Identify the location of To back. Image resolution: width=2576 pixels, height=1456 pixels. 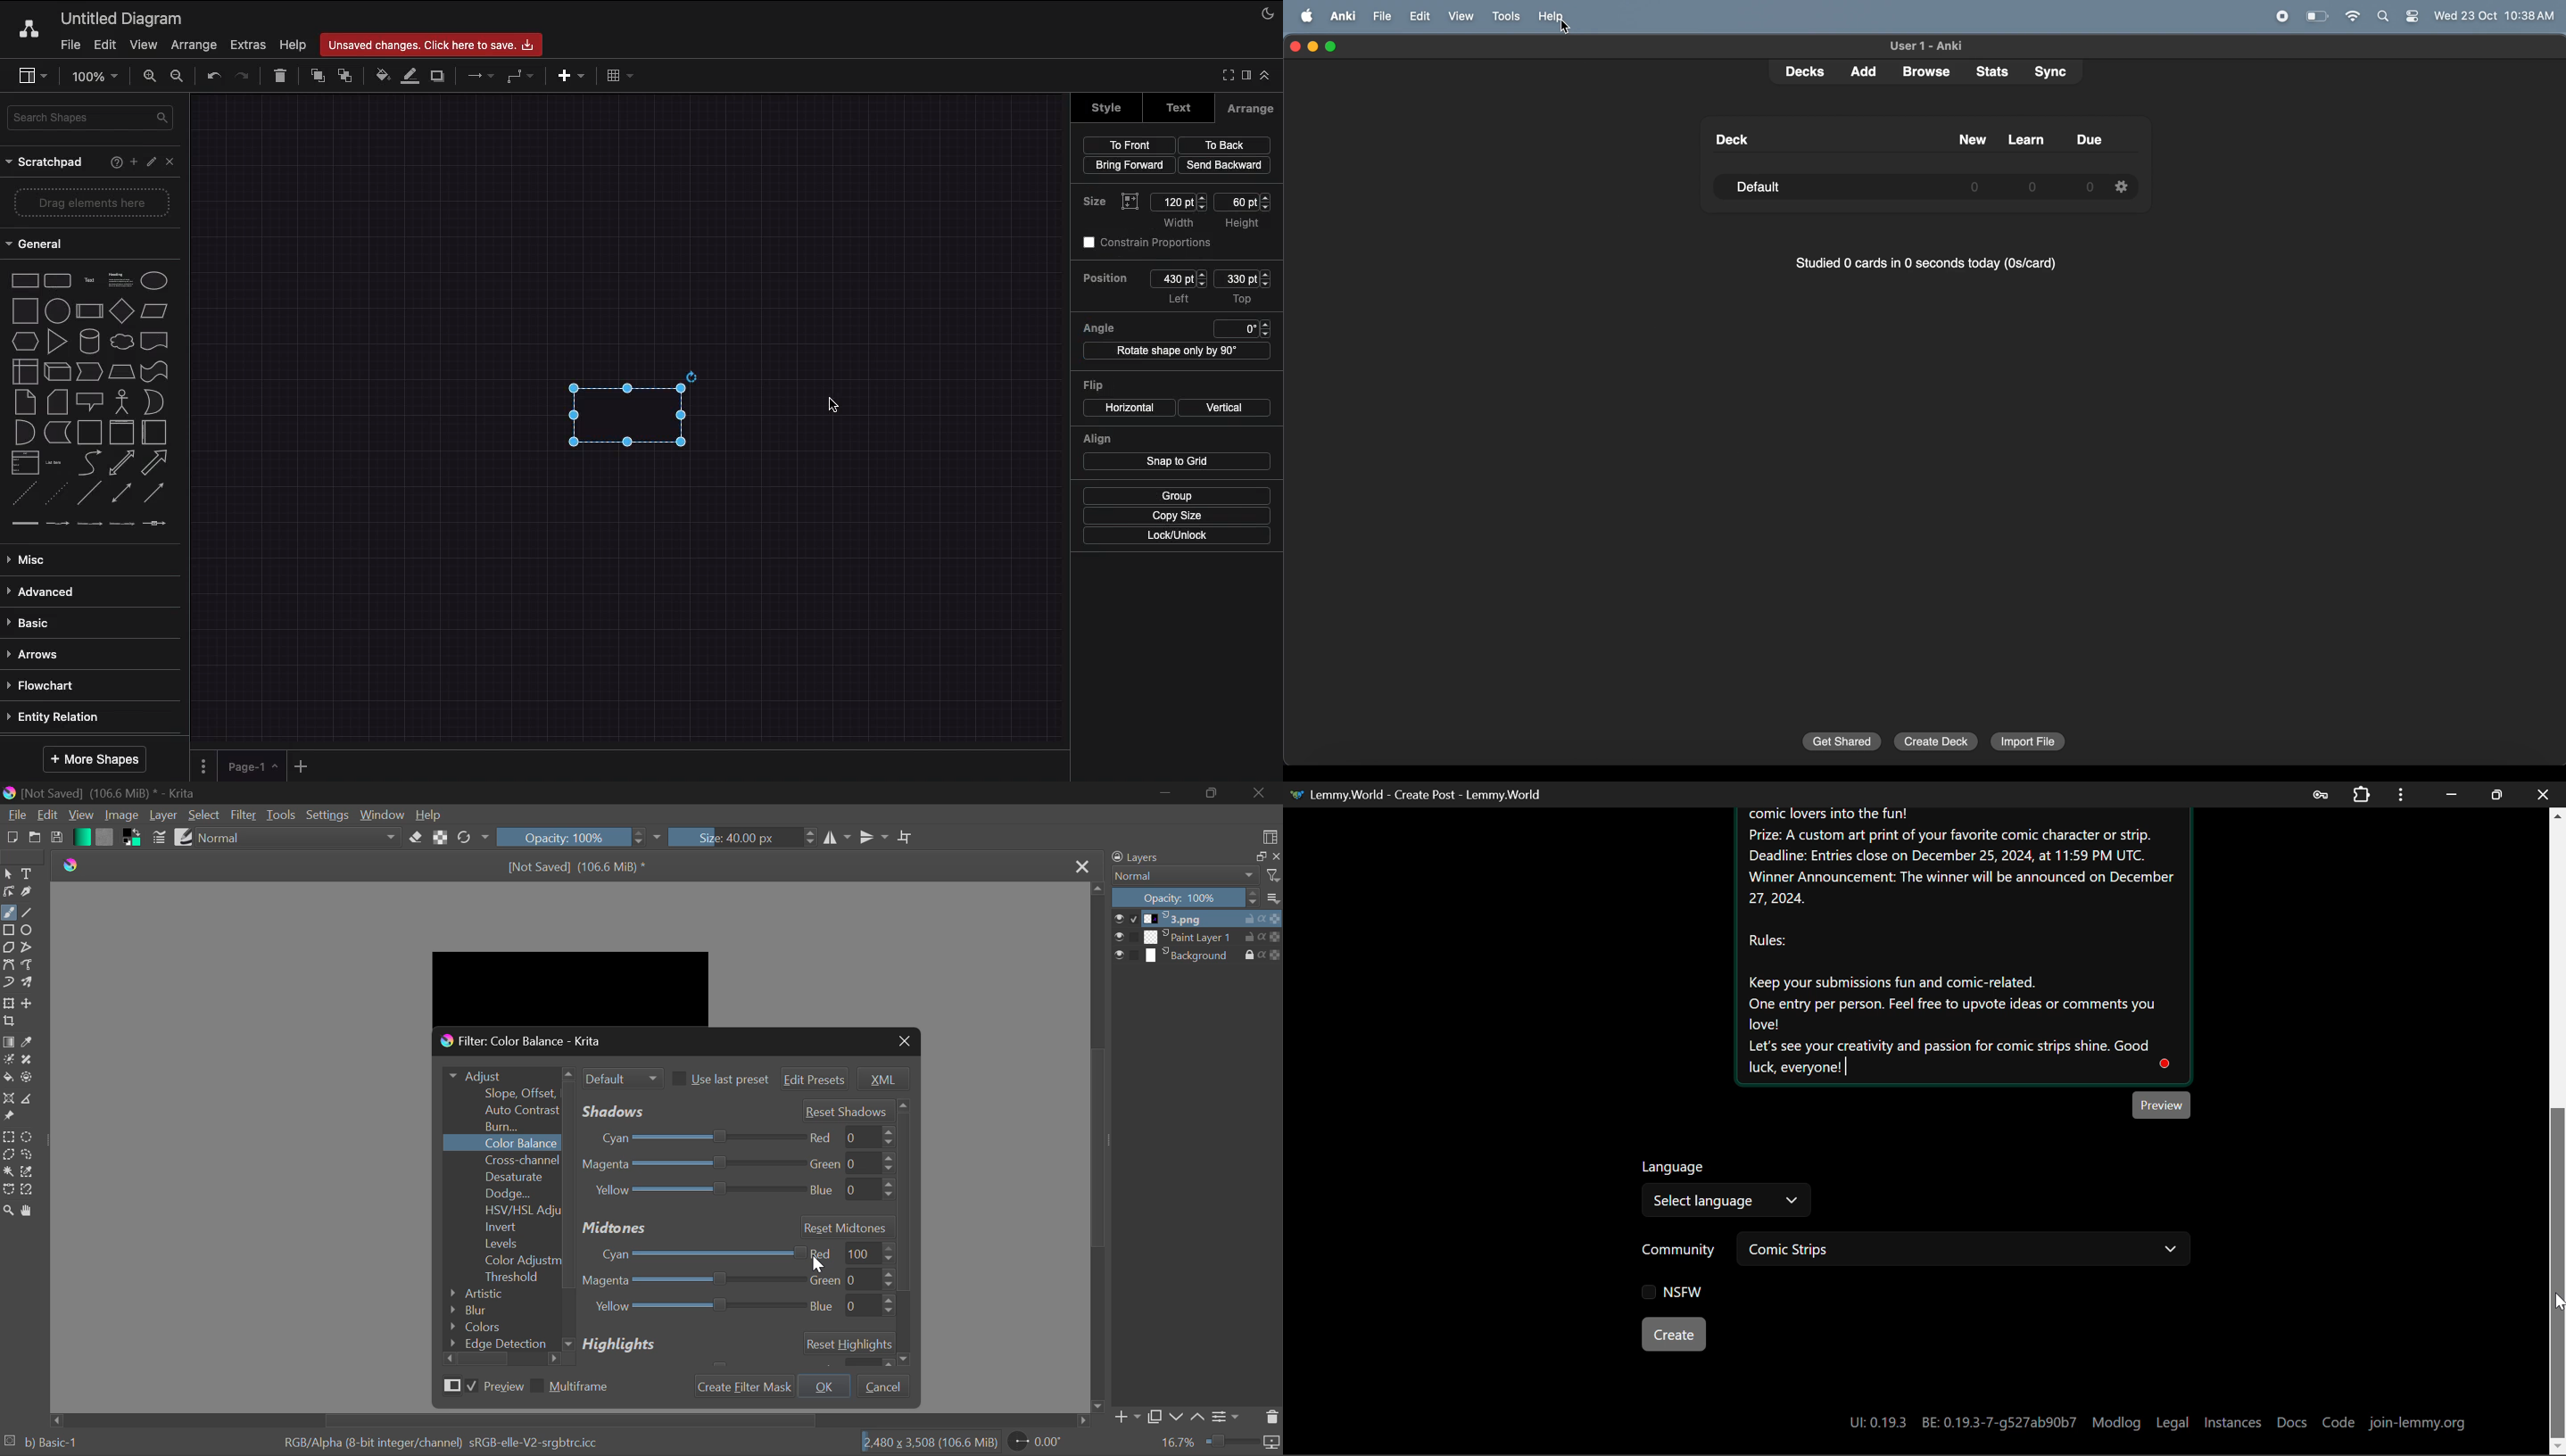
(345, 79).